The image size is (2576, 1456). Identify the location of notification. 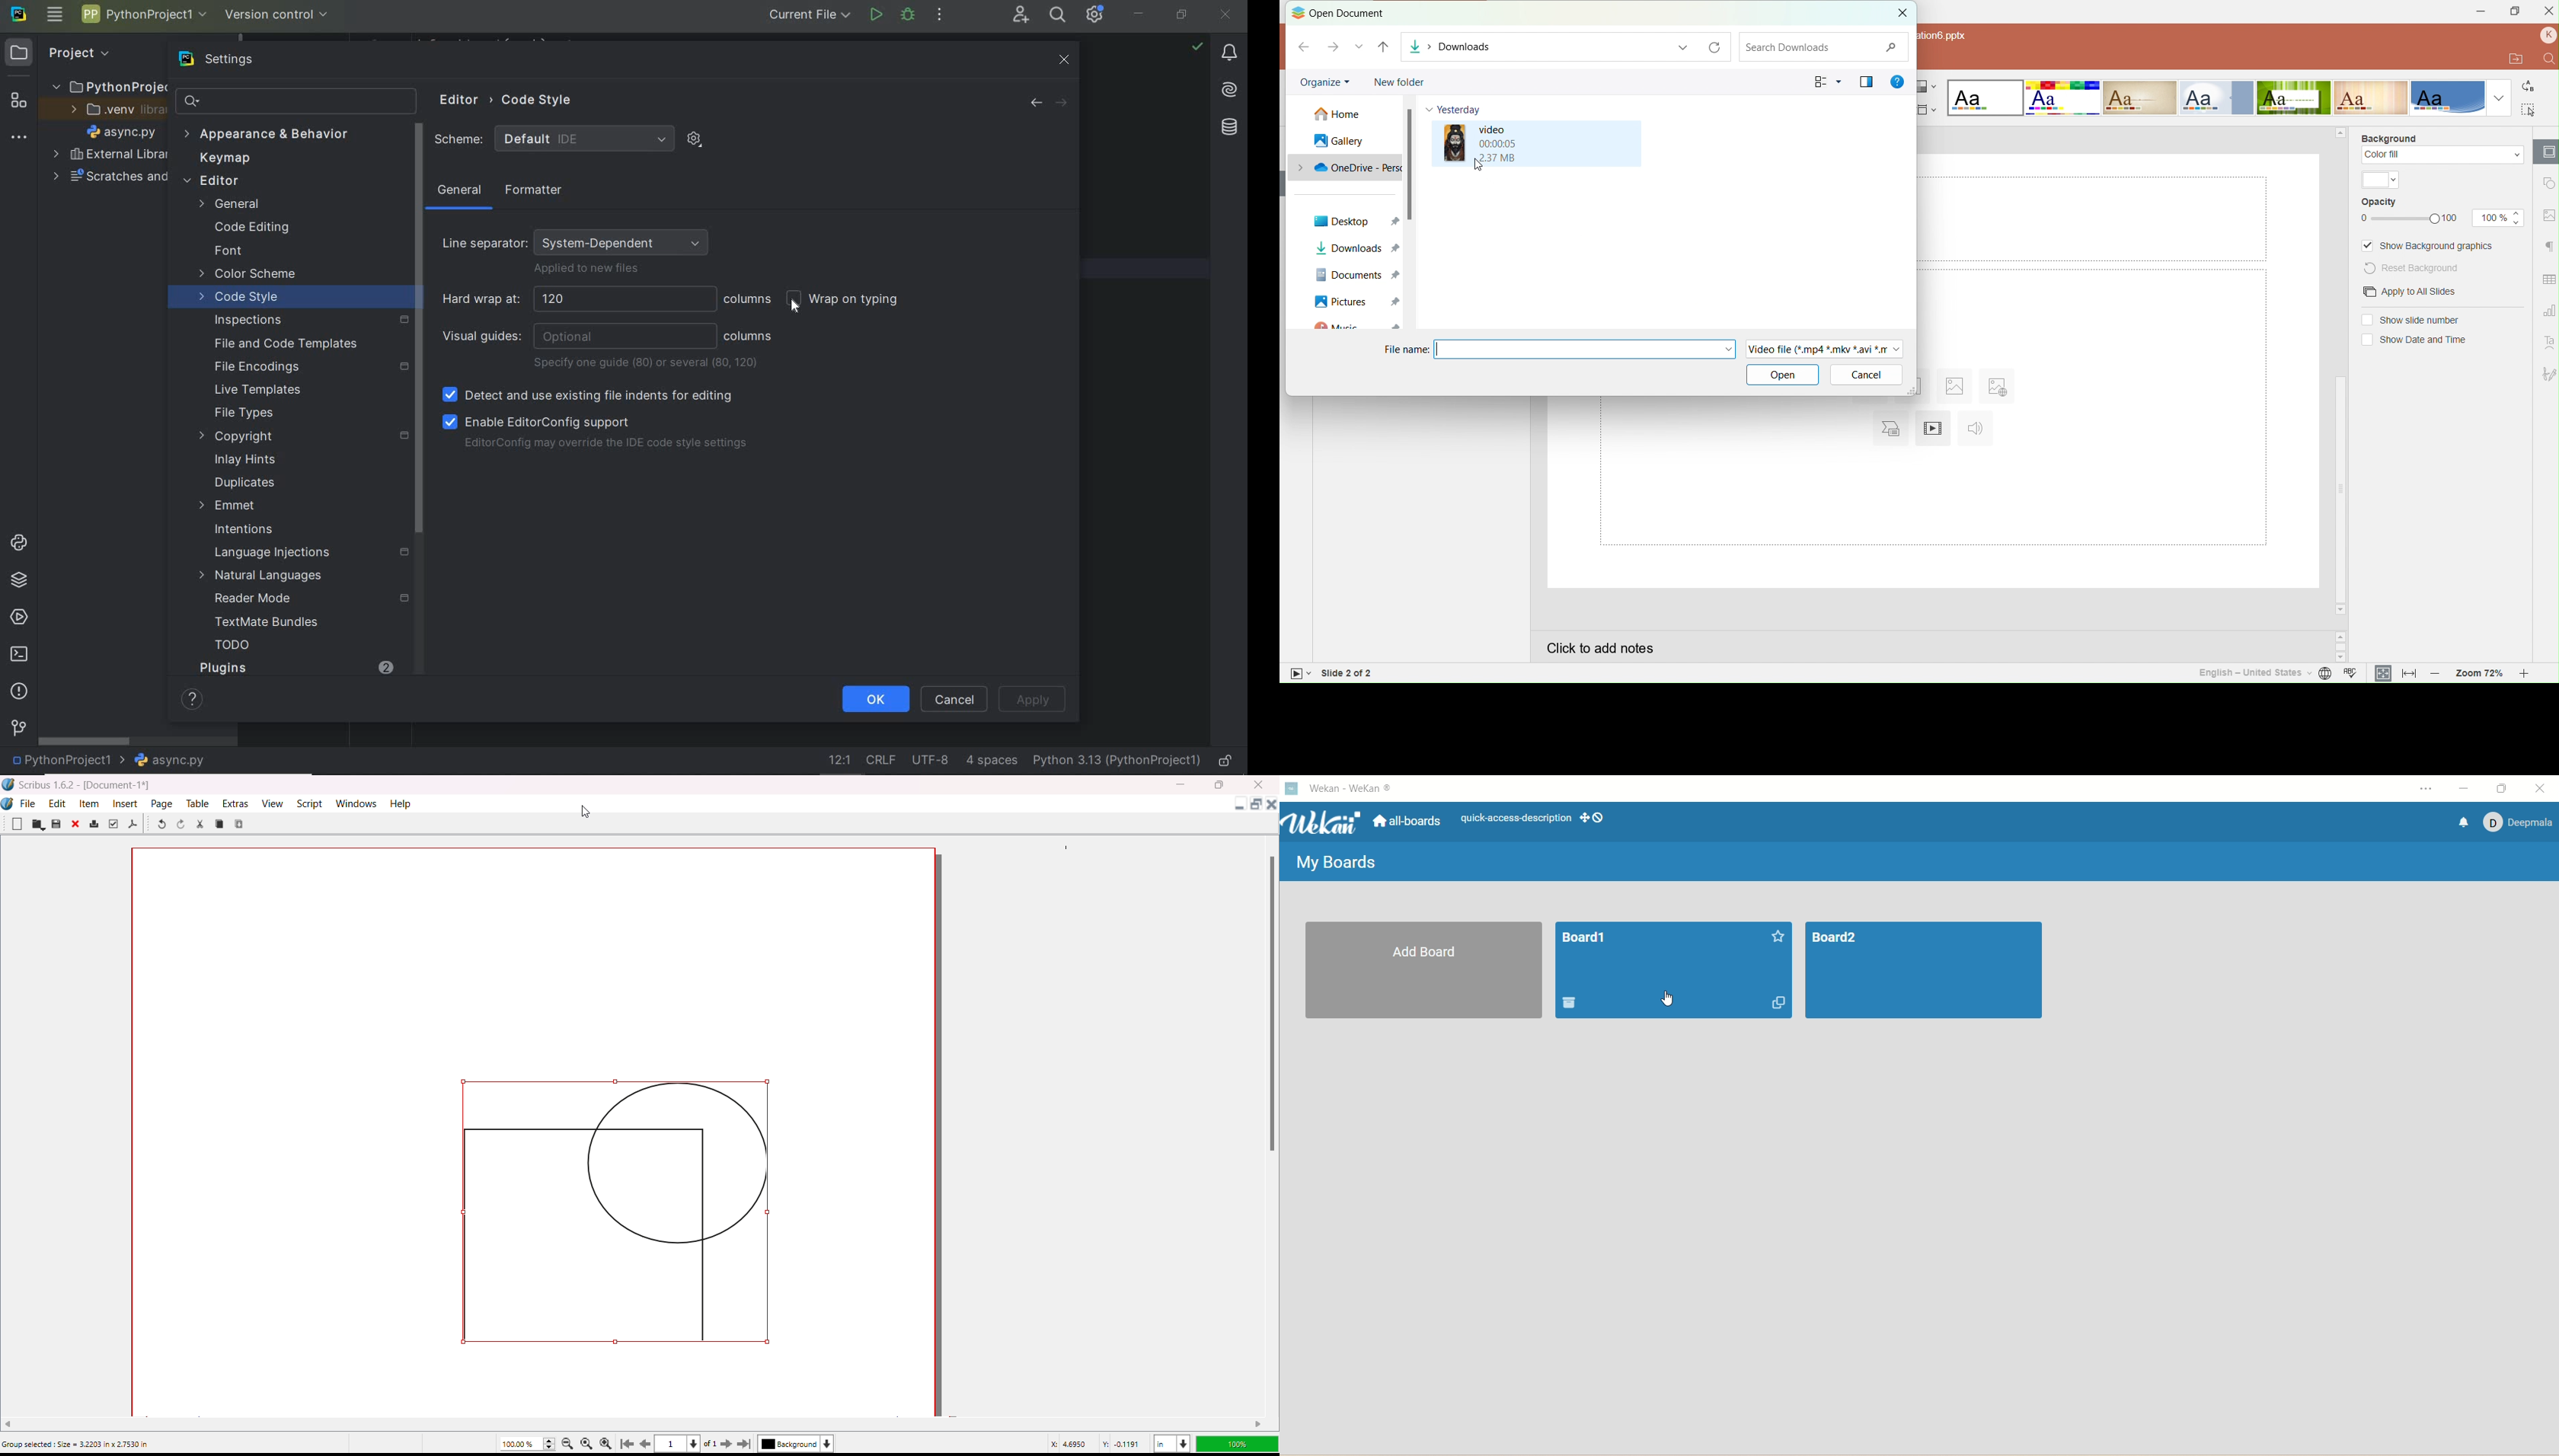
(2460, 821).